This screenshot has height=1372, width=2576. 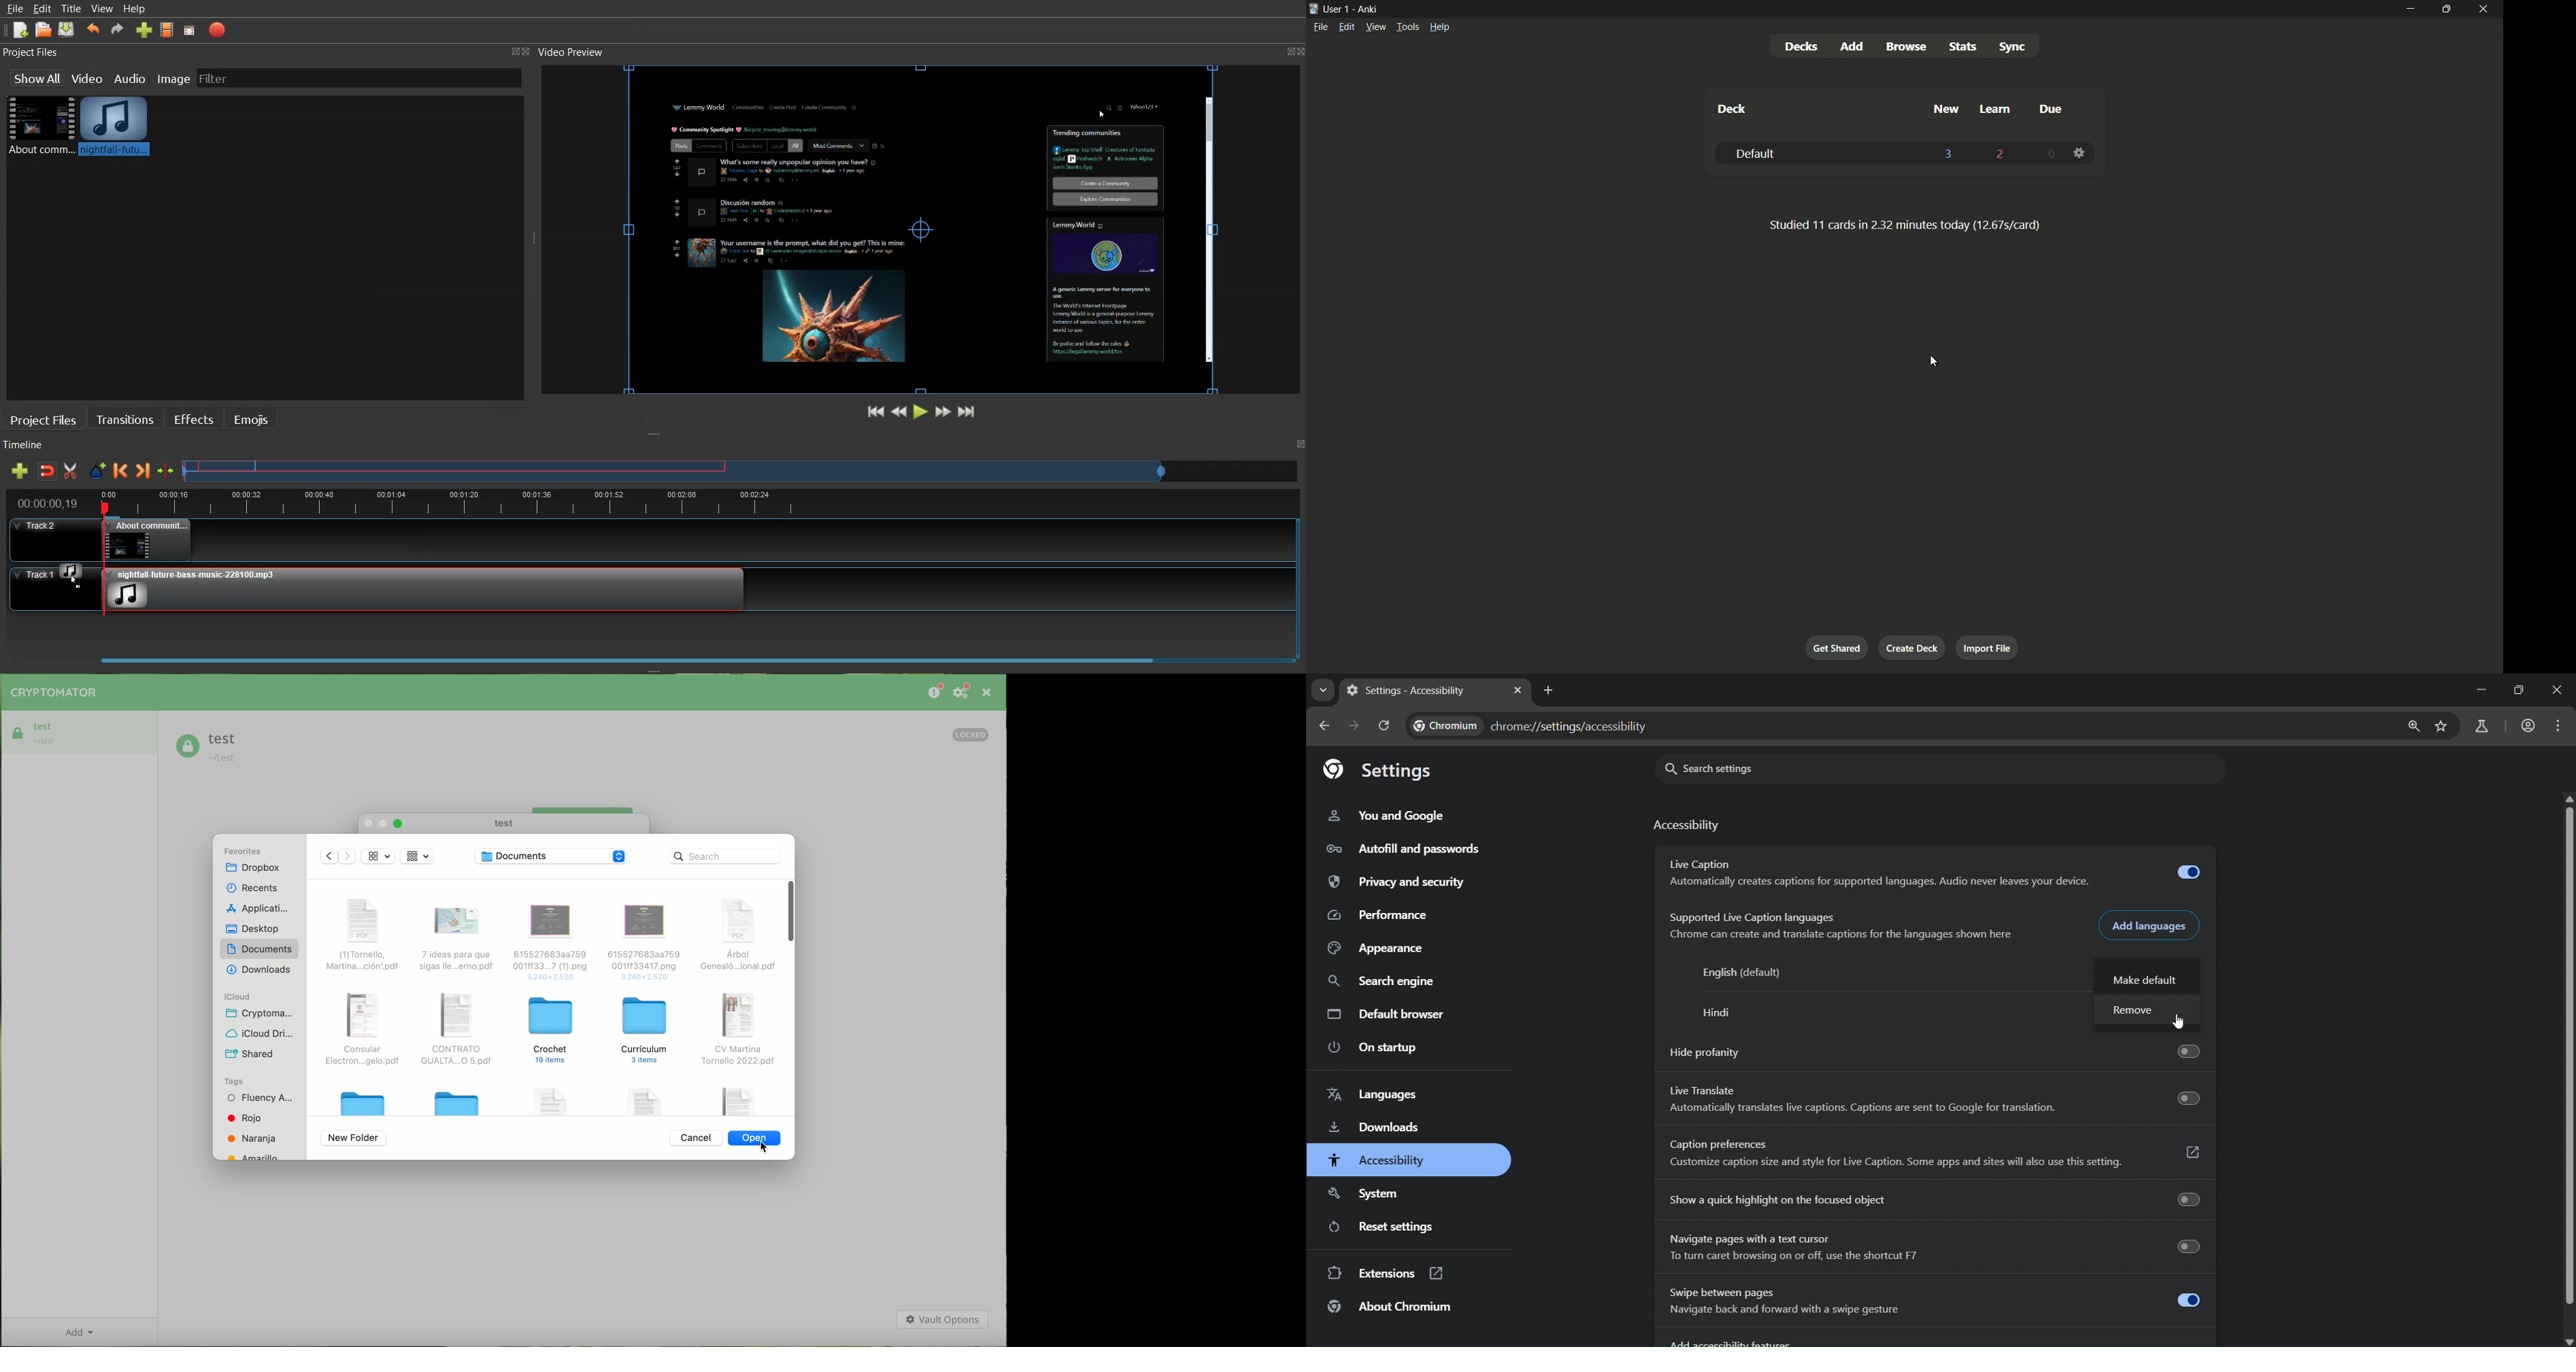 What do you see at coordinates (934, 692) in the screenshot?
I see `donate` at bounding box center [934, 692].